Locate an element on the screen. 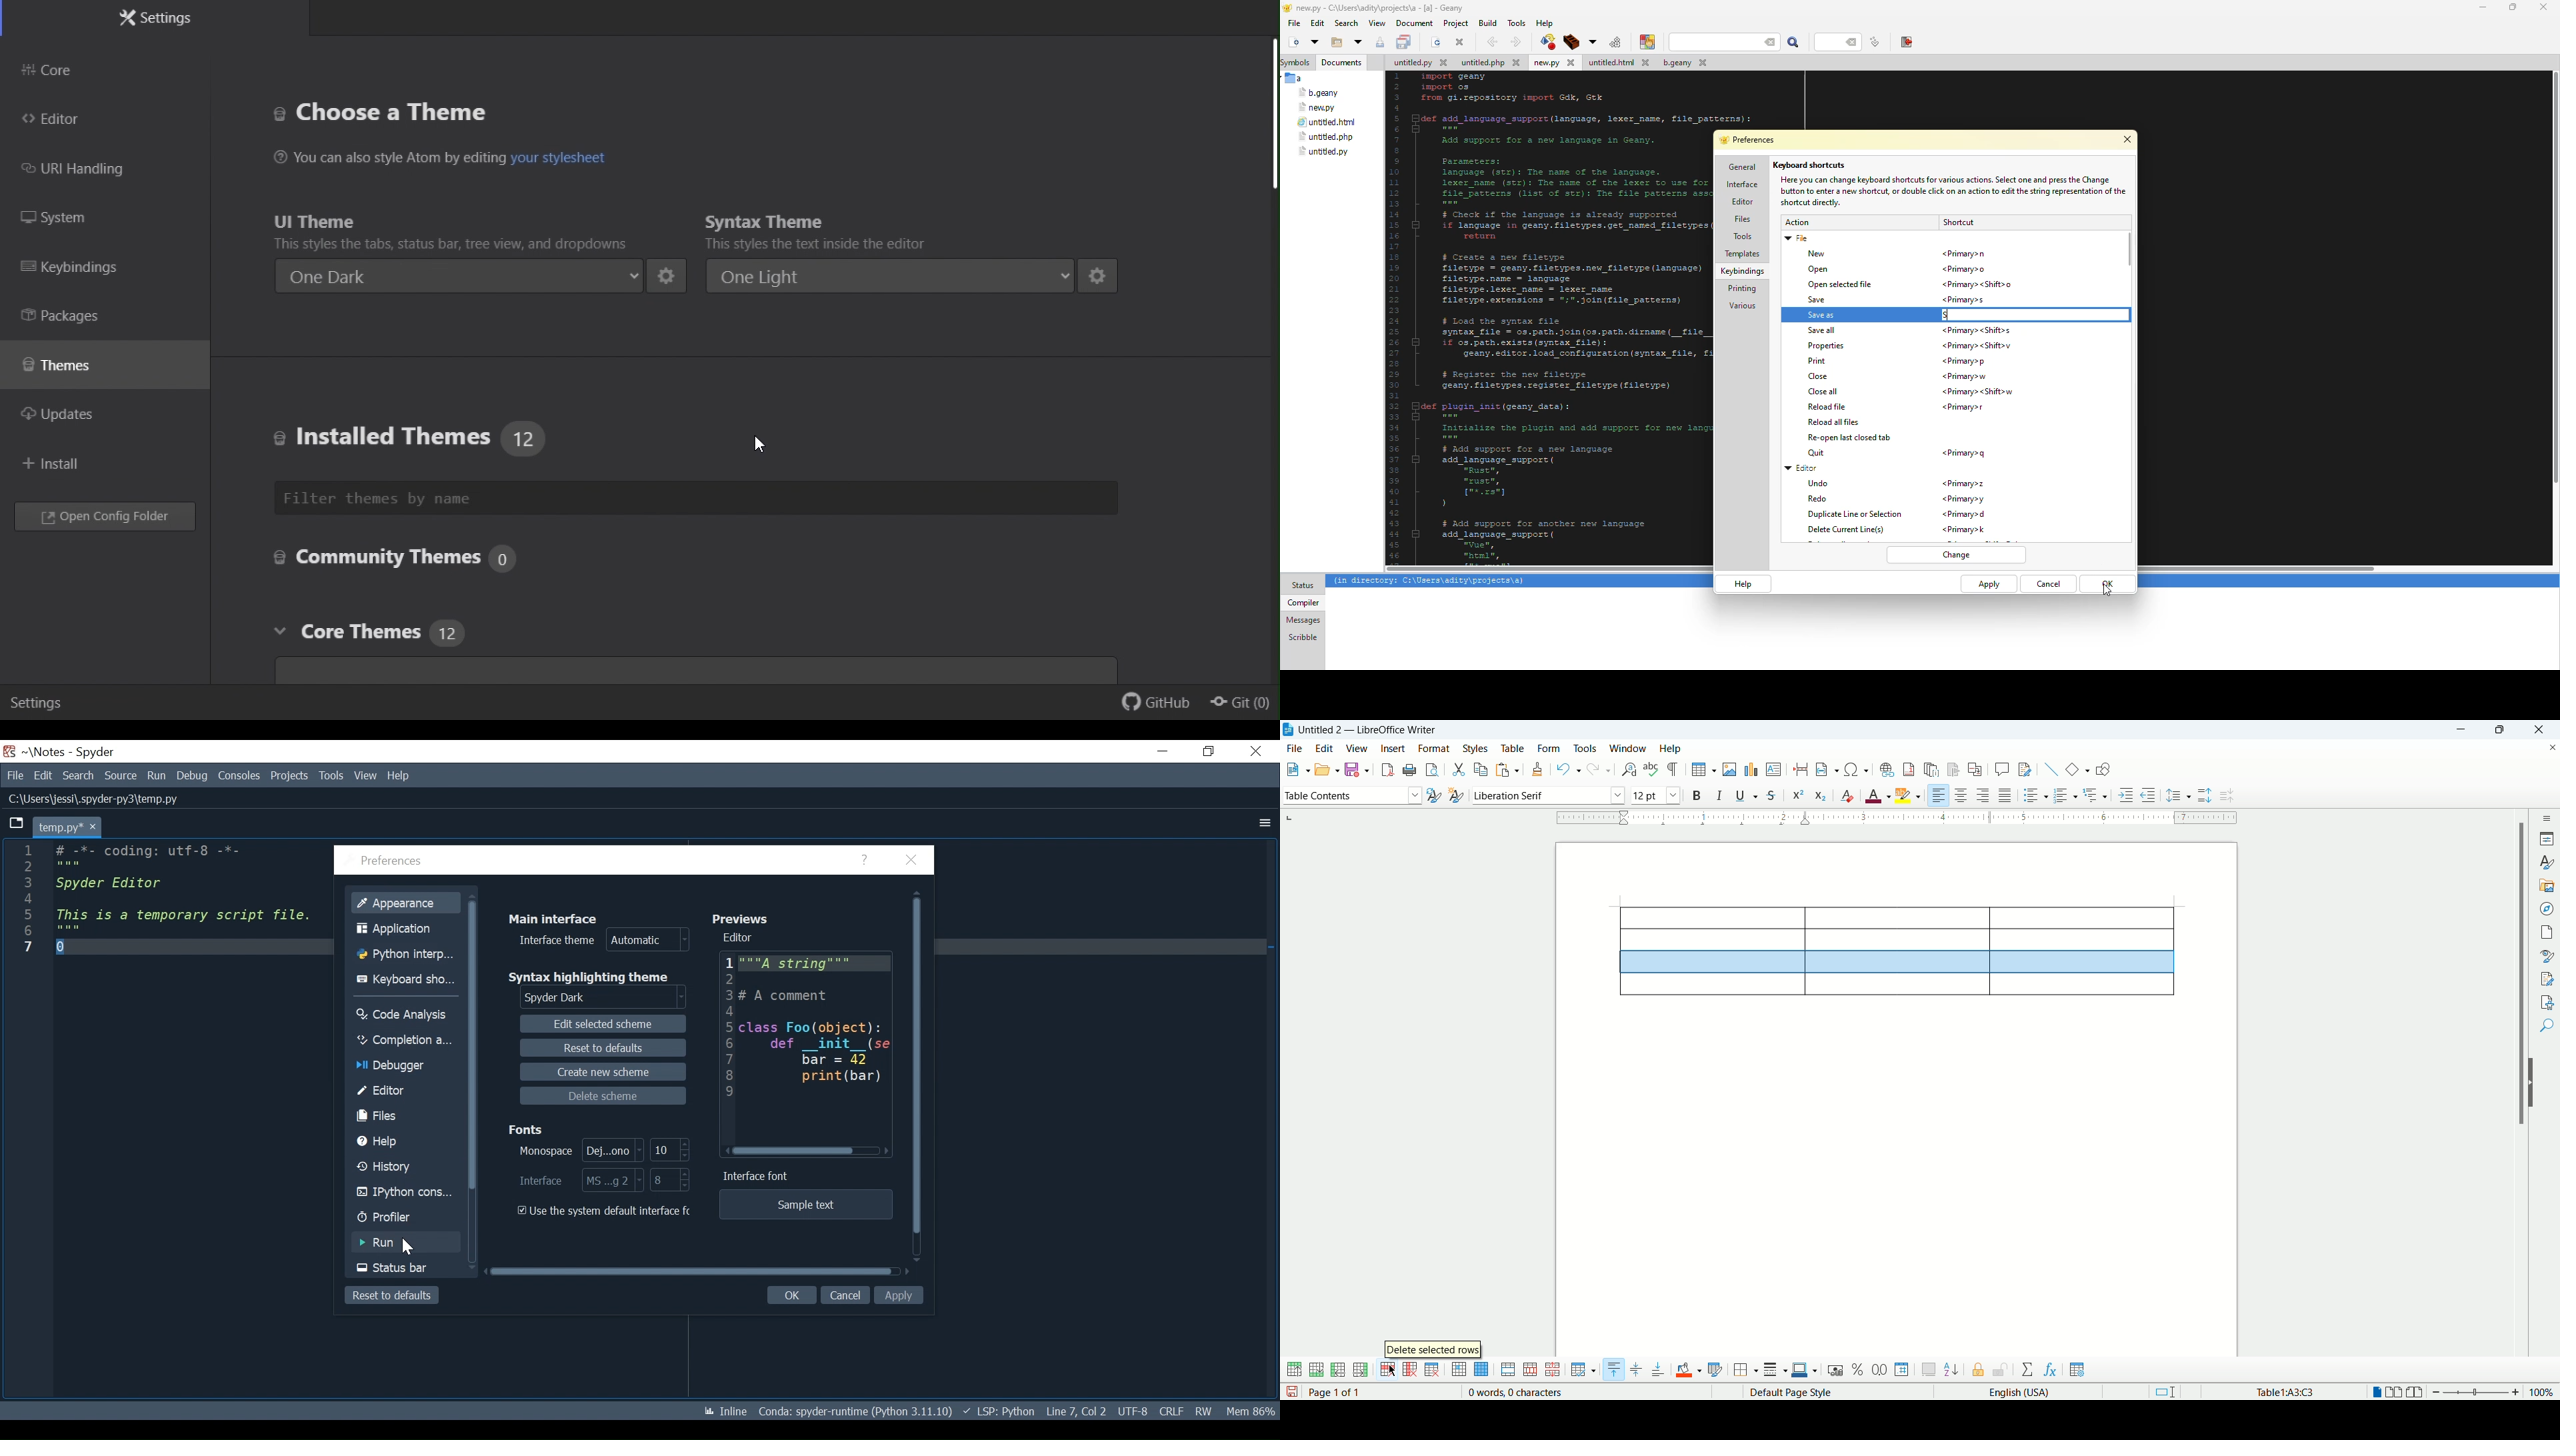 The image size is (2576, 1456). IPython console is located at coordinates (403, 1192).